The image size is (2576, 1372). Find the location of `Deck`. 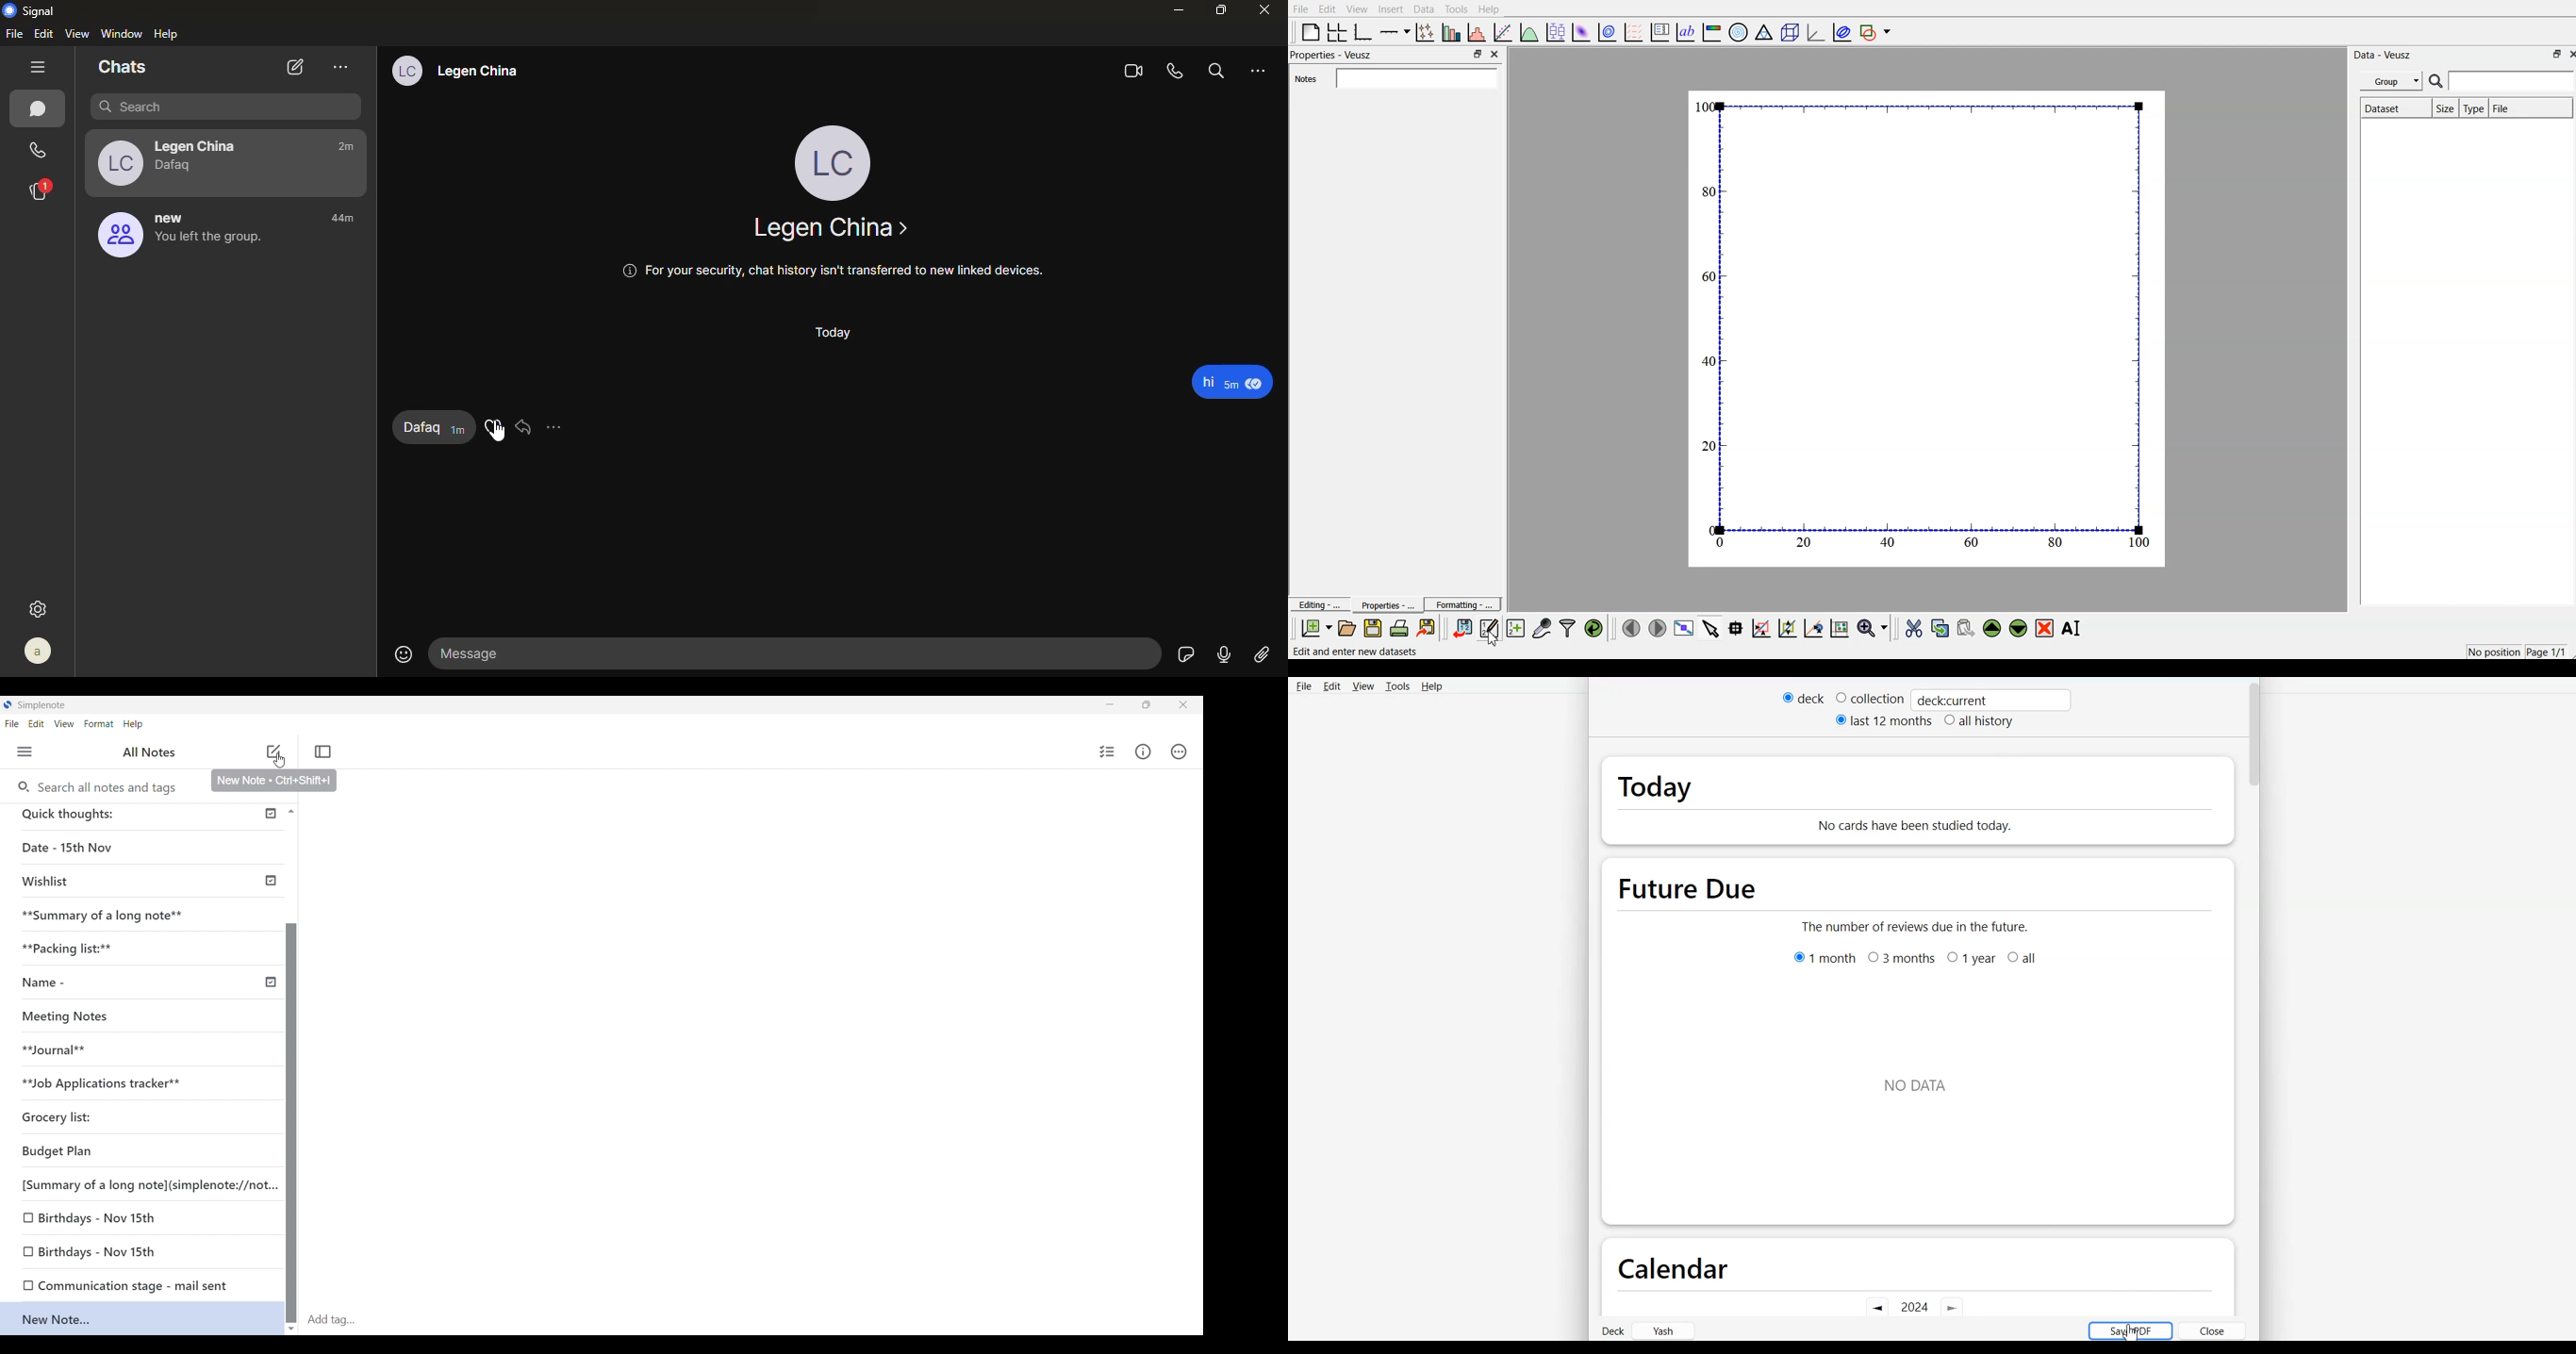

Deck is located at coordinates (1613, 1332).